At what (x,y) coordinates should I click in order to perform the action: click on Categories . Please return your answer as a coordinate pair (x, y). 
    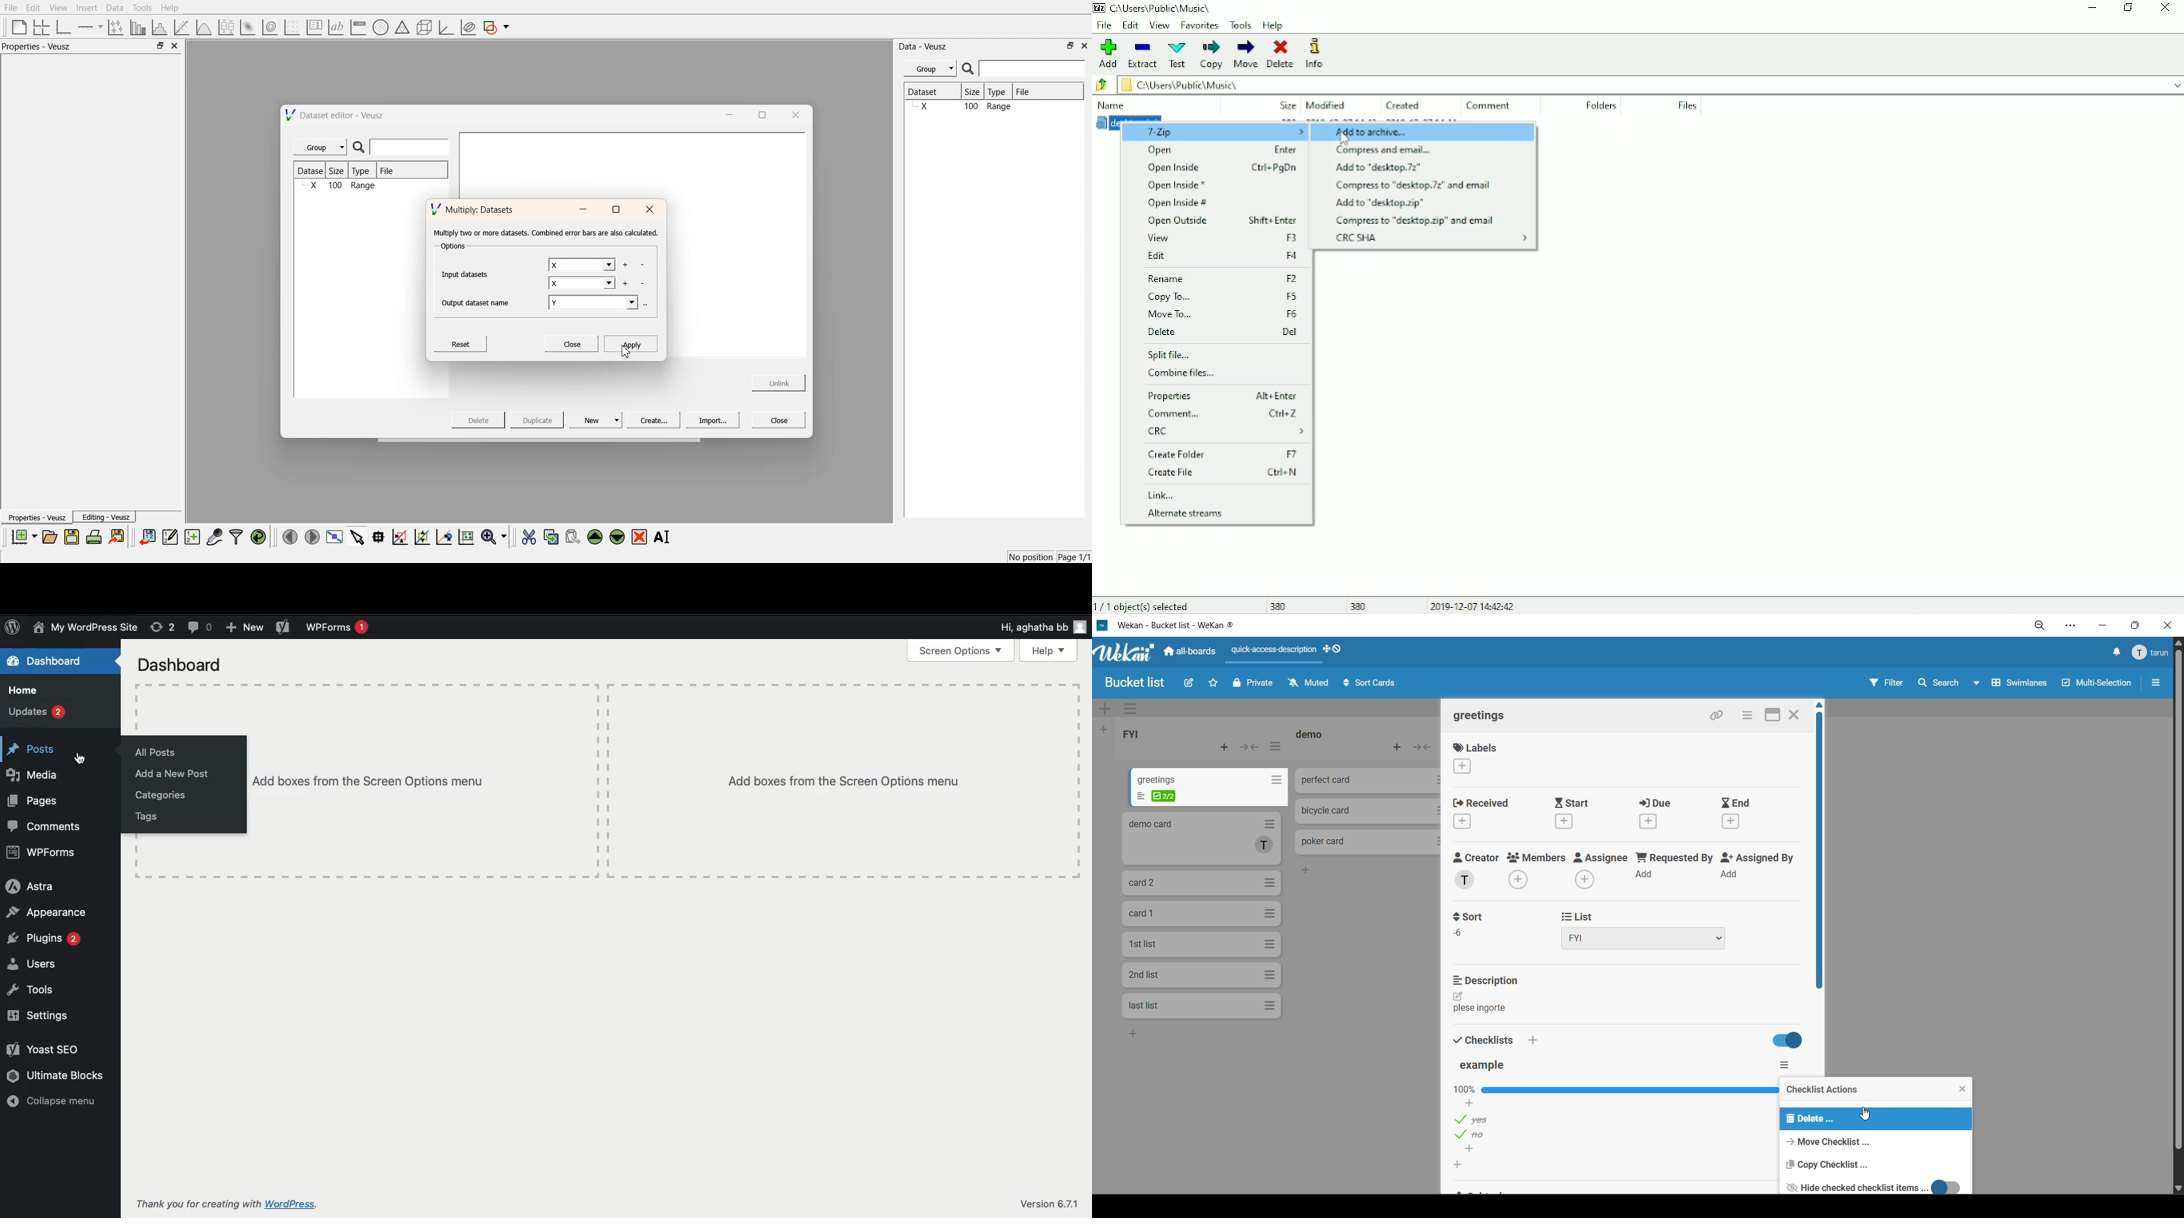
    Looking at the image, I should click on (163, 798).